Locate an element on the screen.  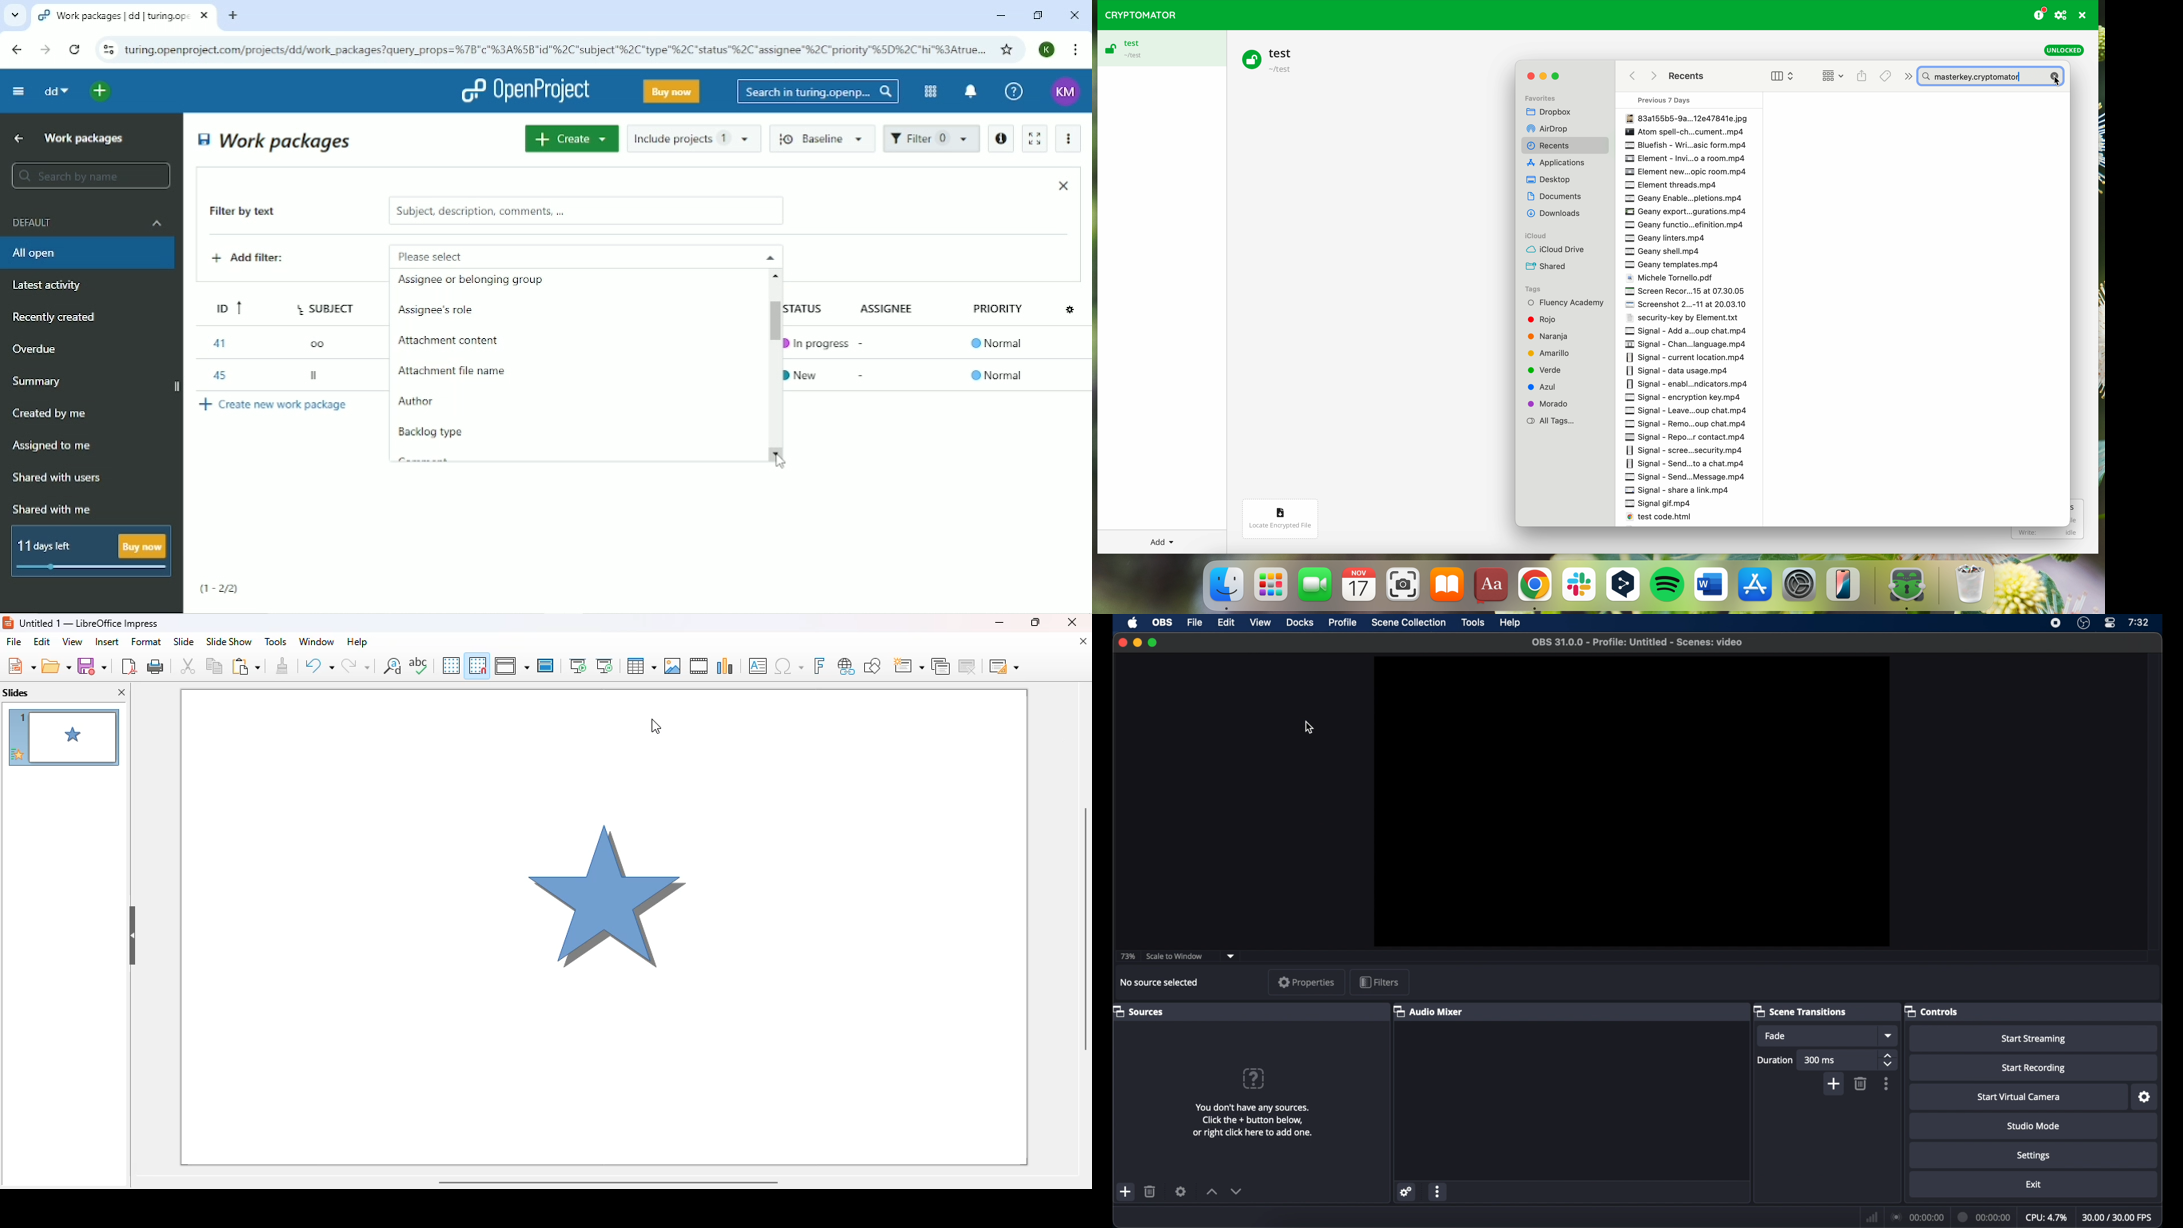
start from current slide is located at coordinates (604, 666).